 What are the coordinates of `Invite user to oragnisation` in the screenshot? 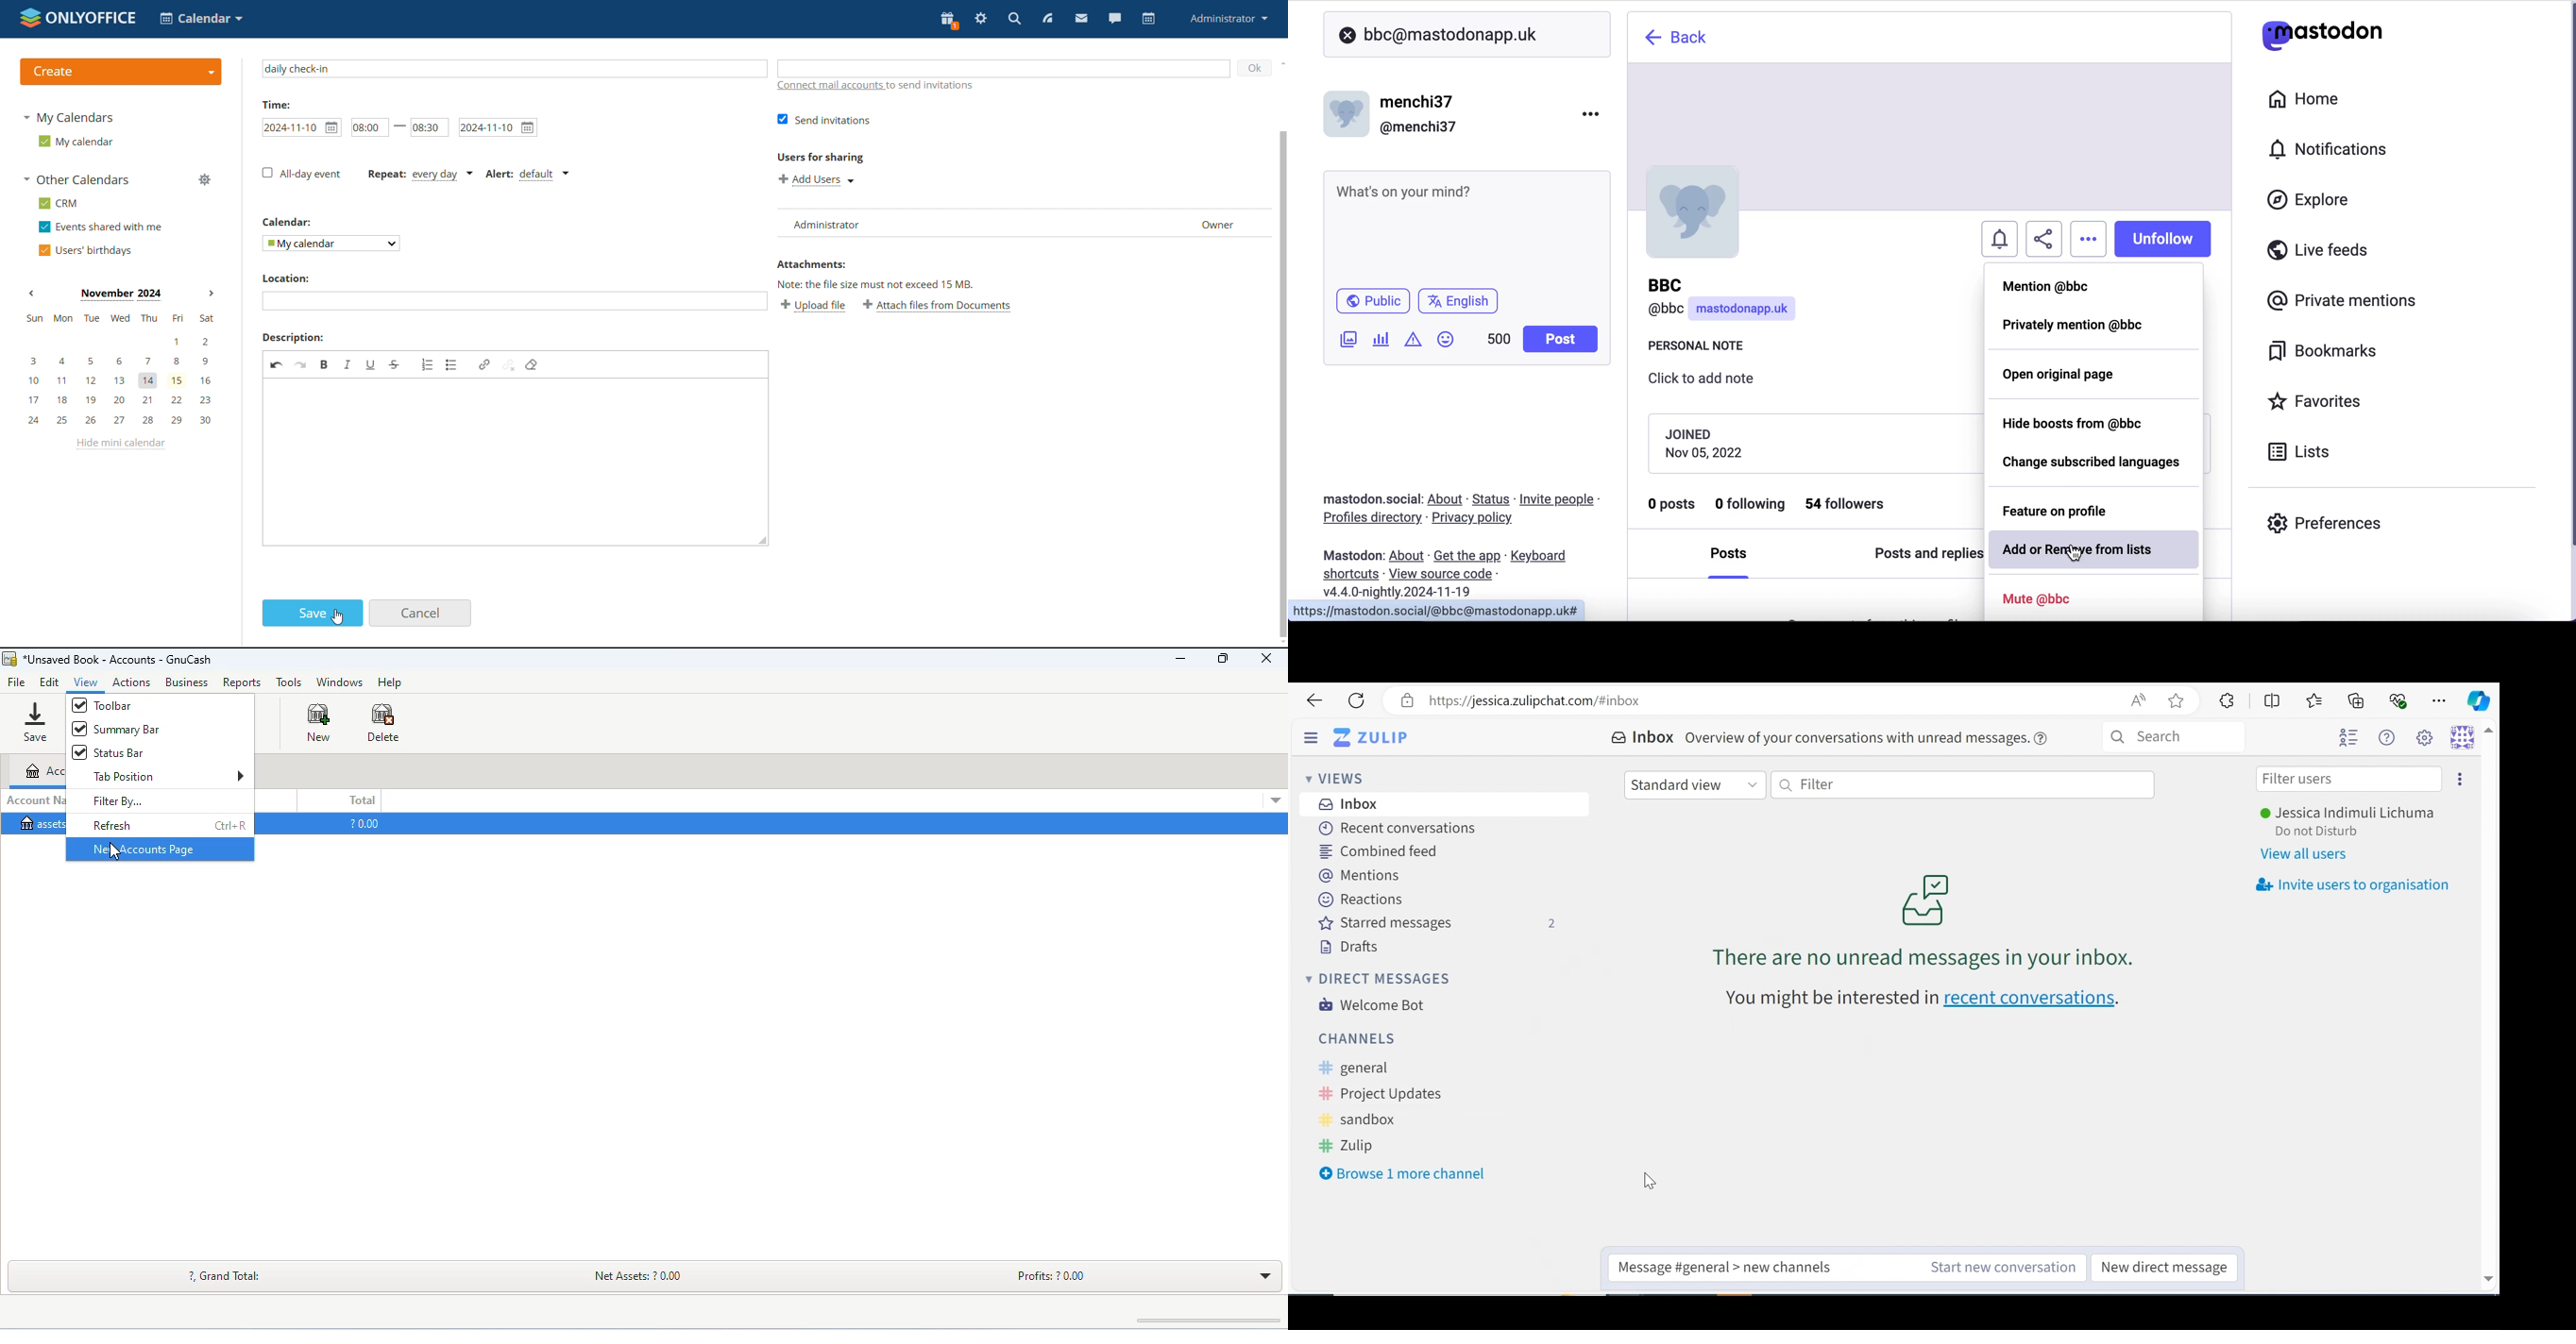 It's located at (2352, 886).